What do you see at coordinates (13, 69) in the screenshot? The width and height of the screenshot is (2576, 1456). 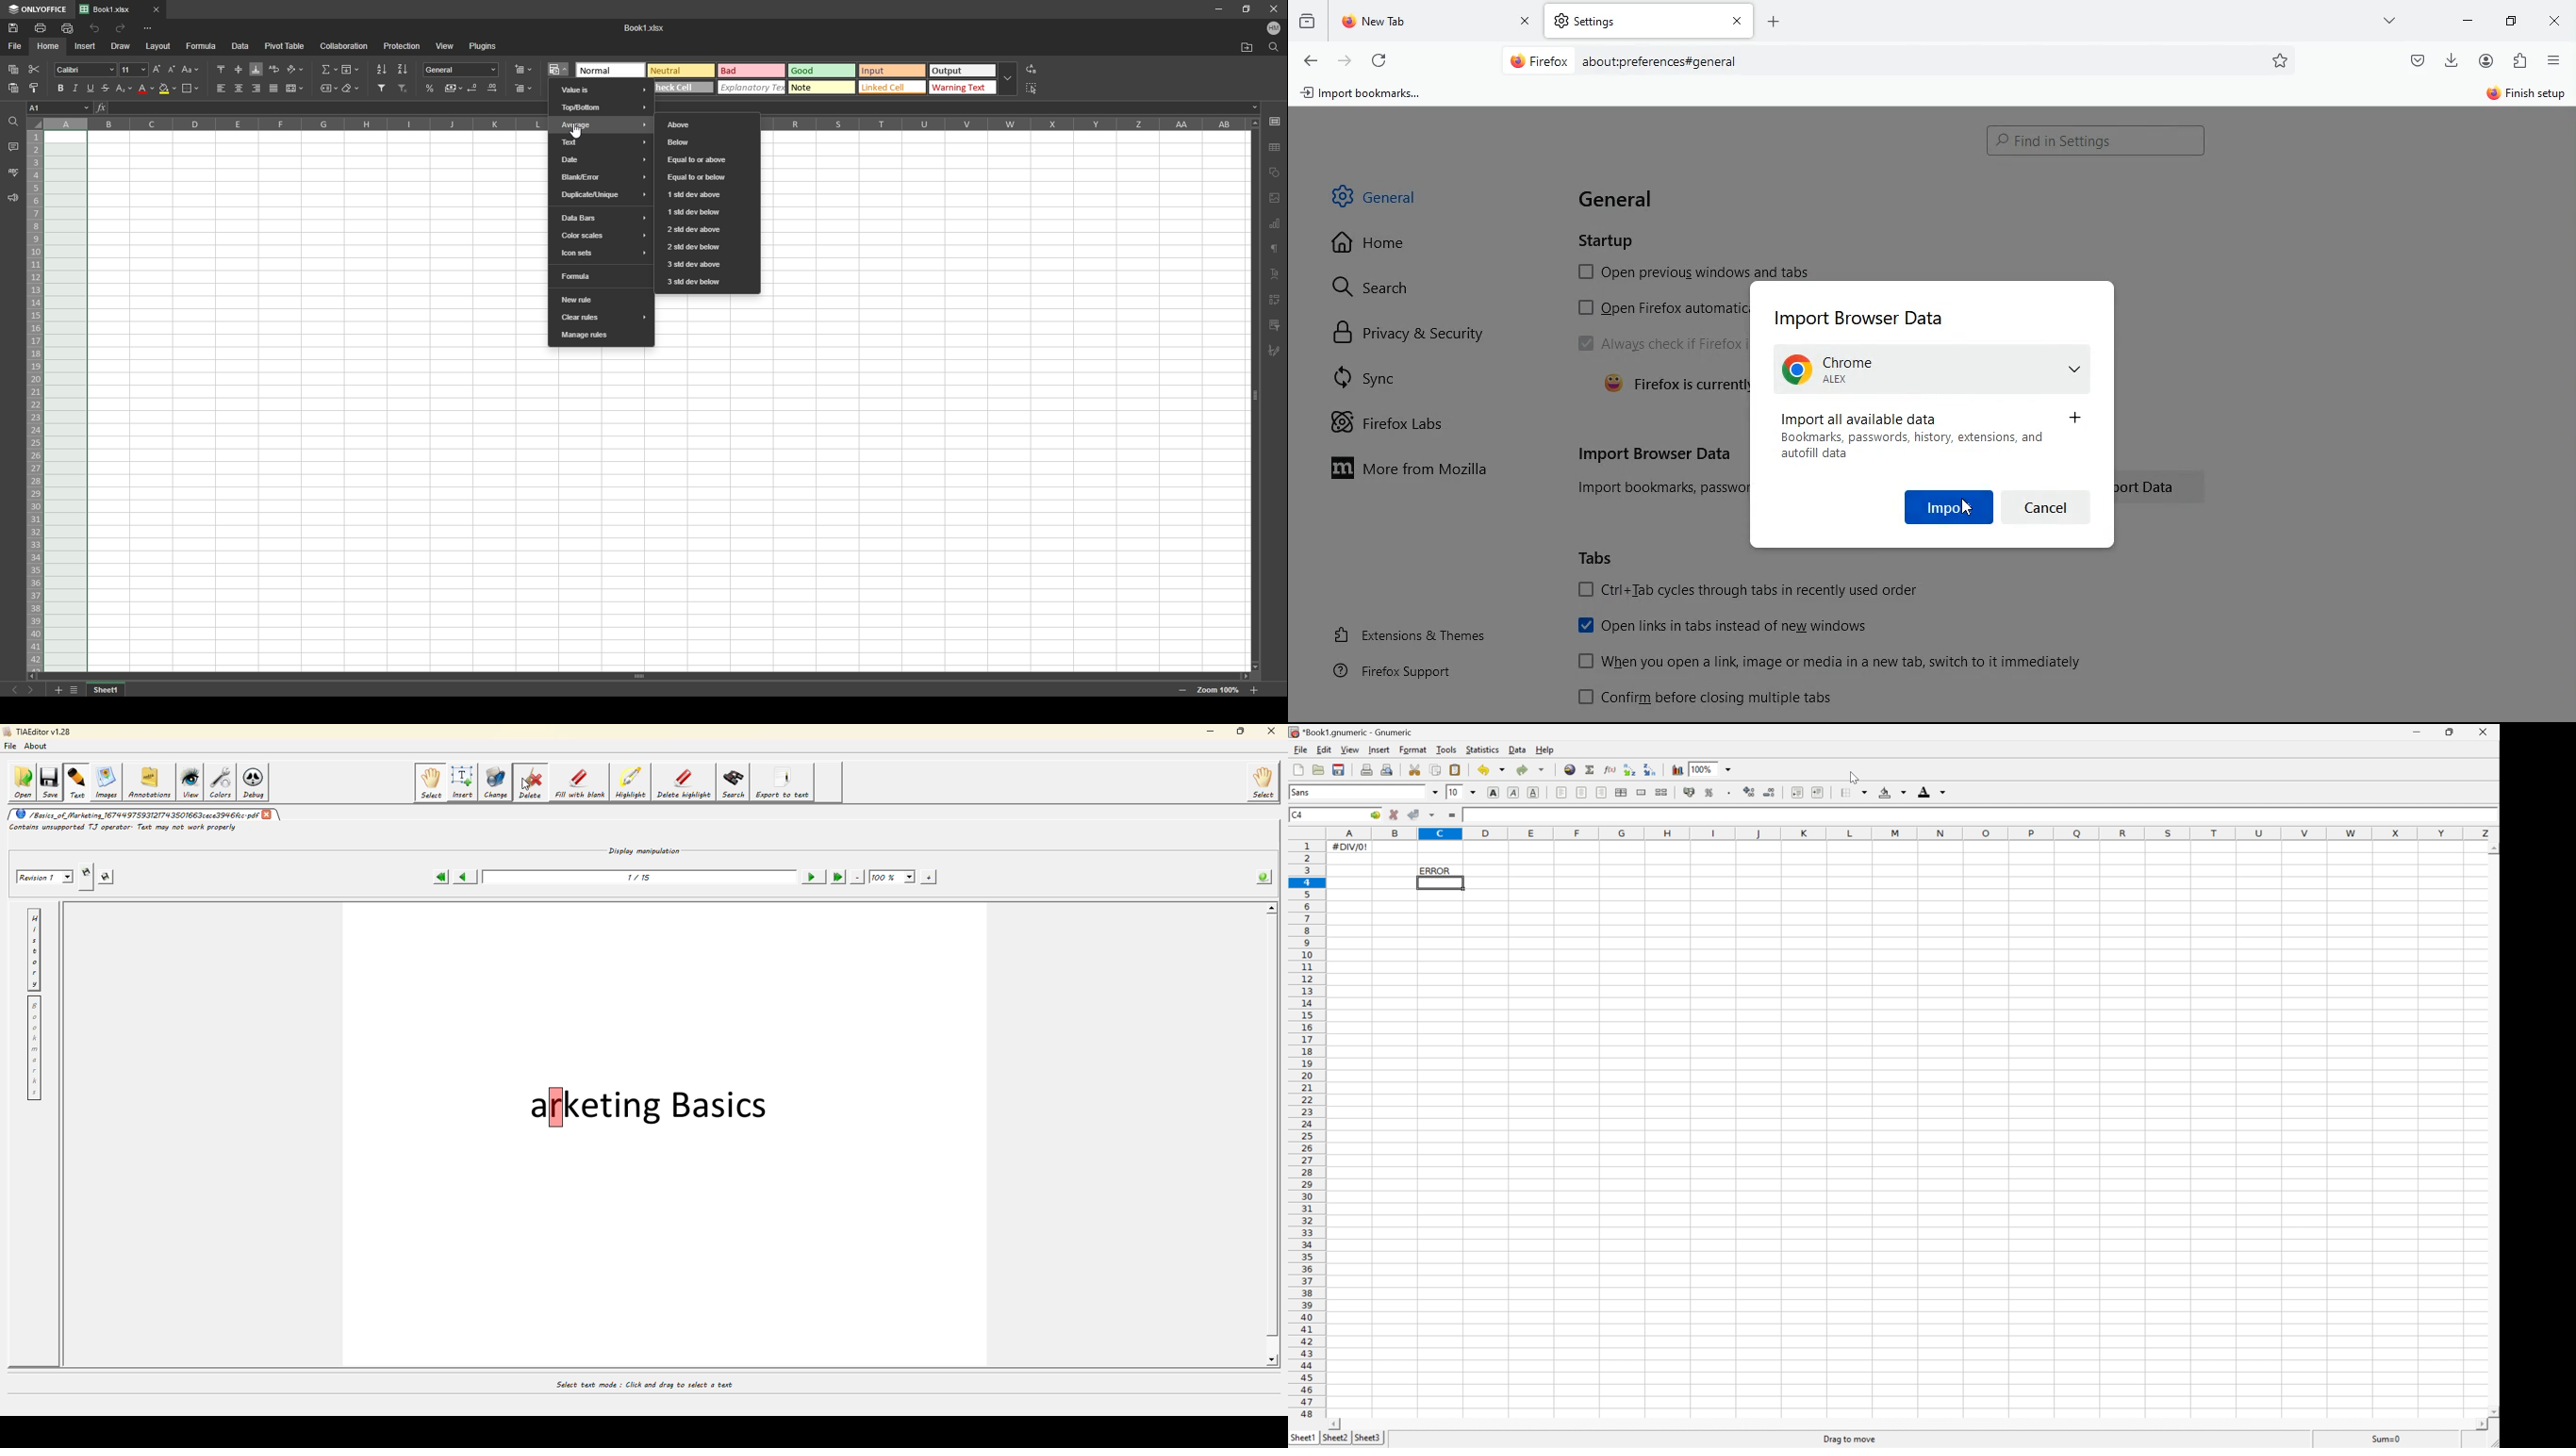 I see `copy` at bounding box center [13, 69].